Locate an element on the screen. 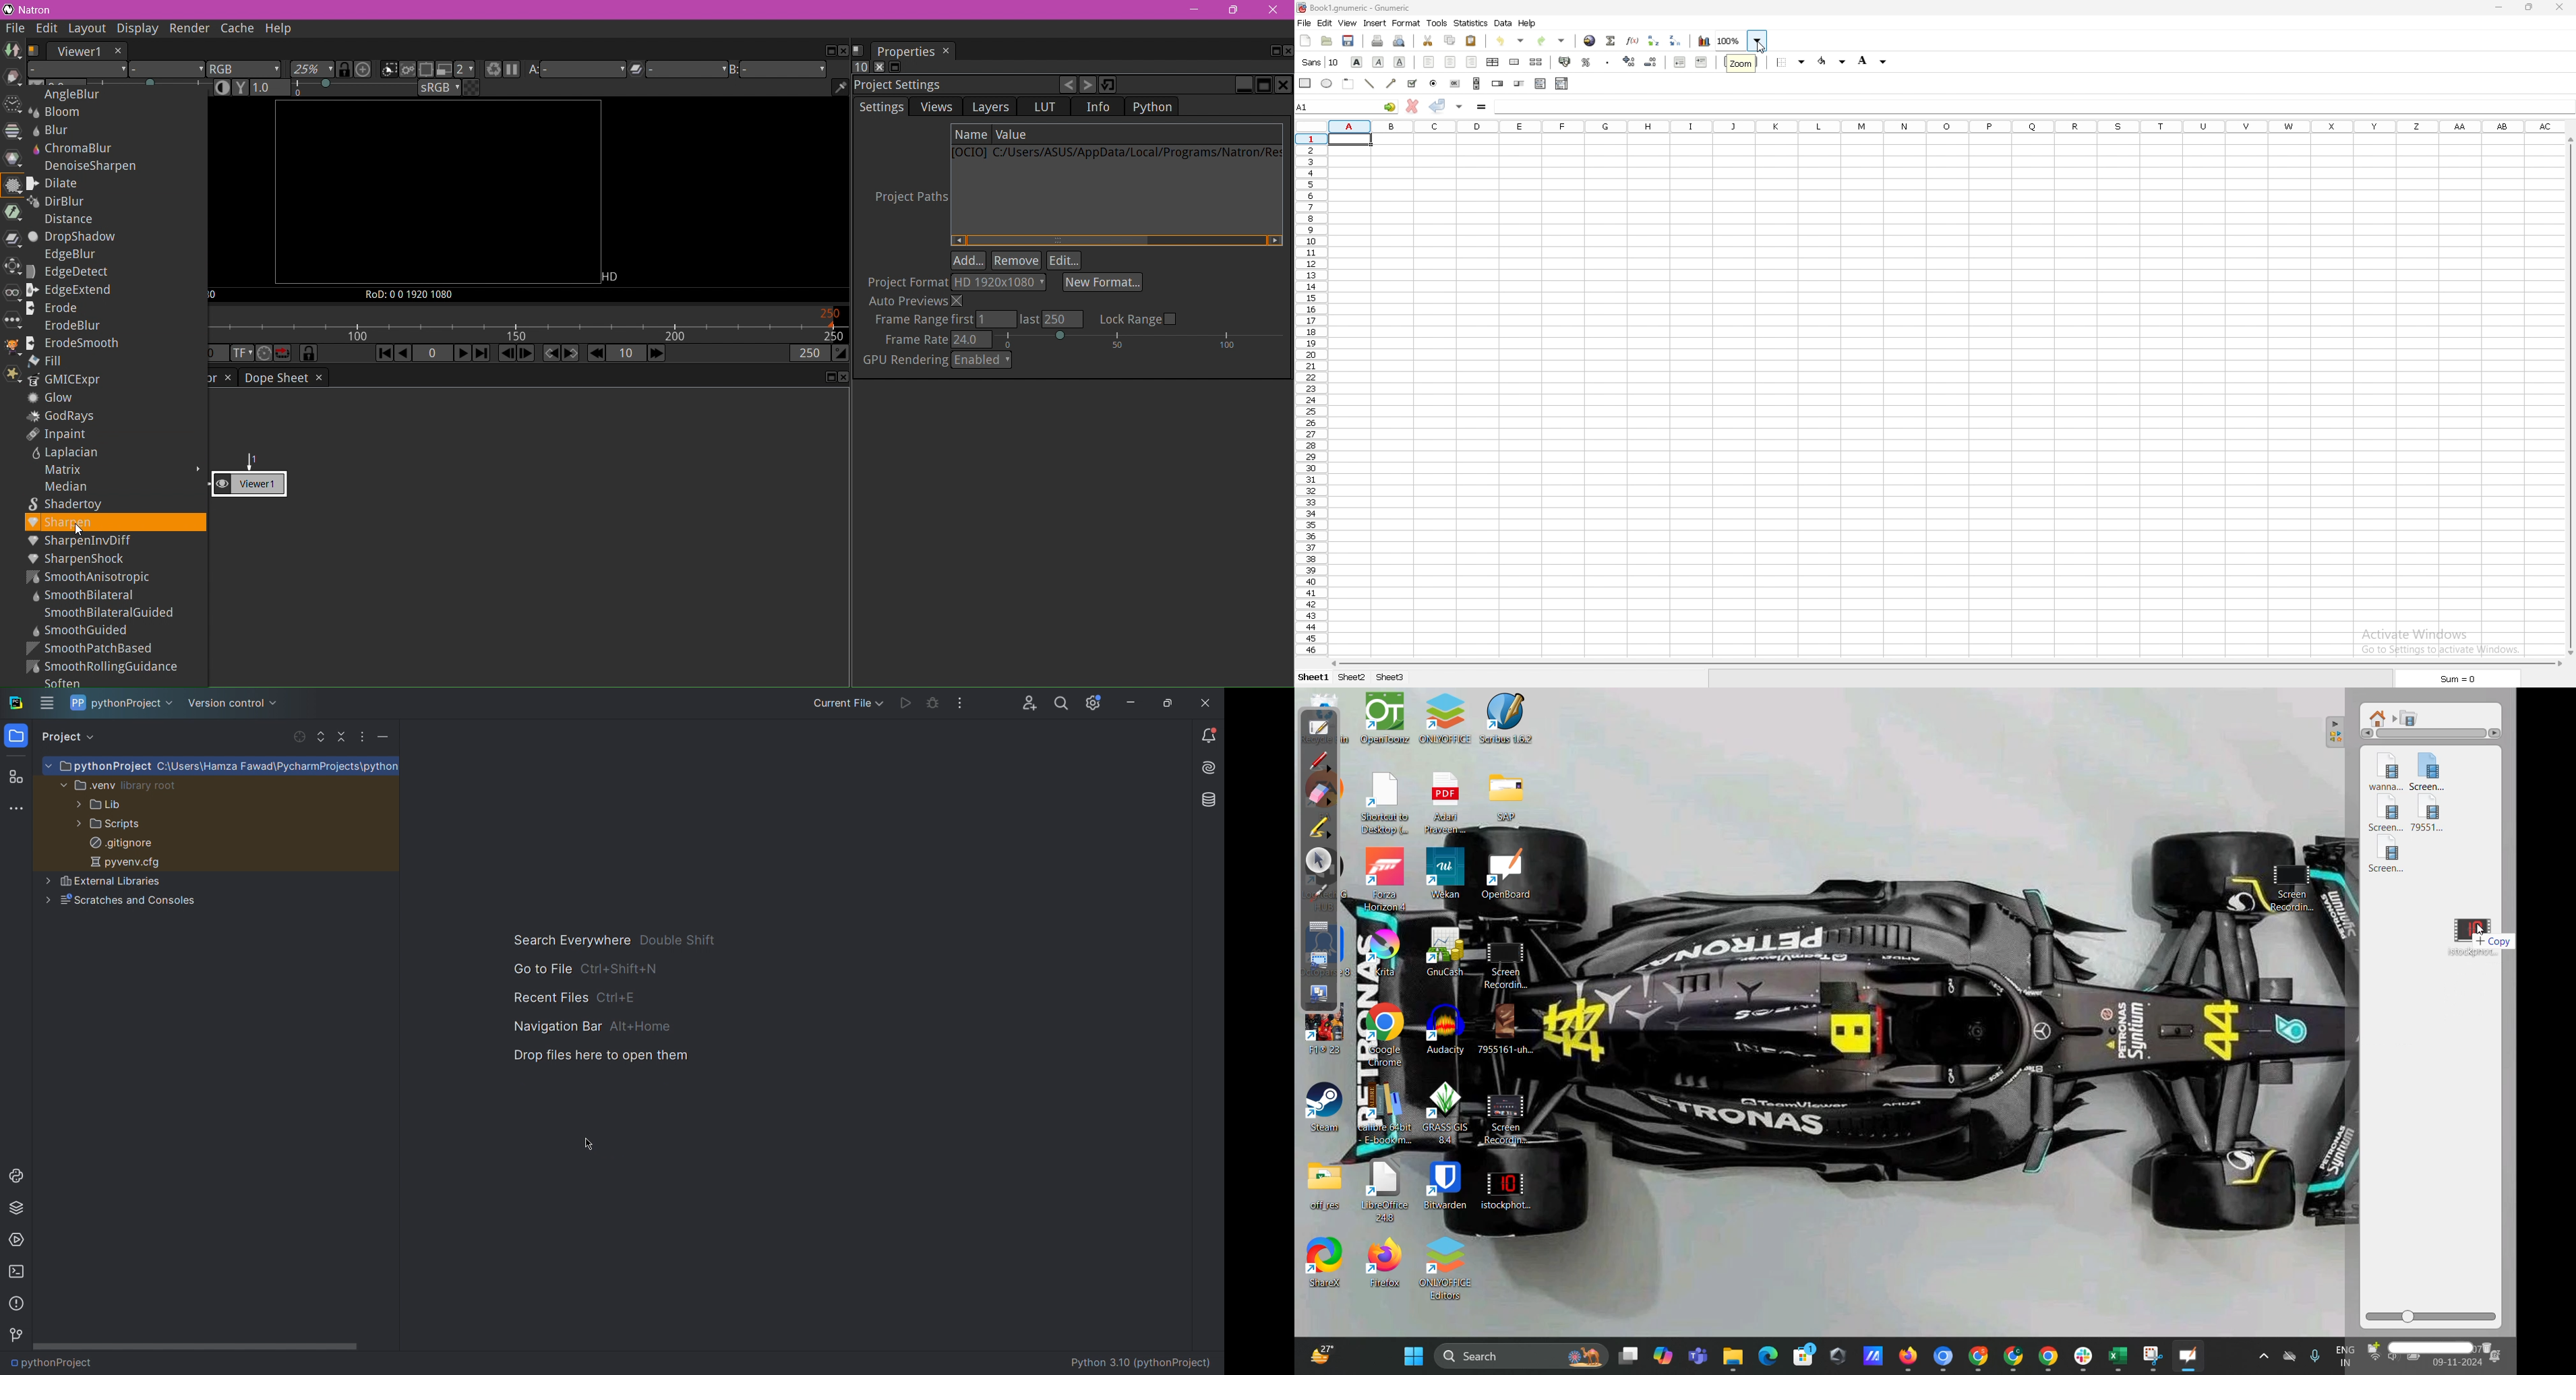  foreground is located at coordinates (1824, 61).